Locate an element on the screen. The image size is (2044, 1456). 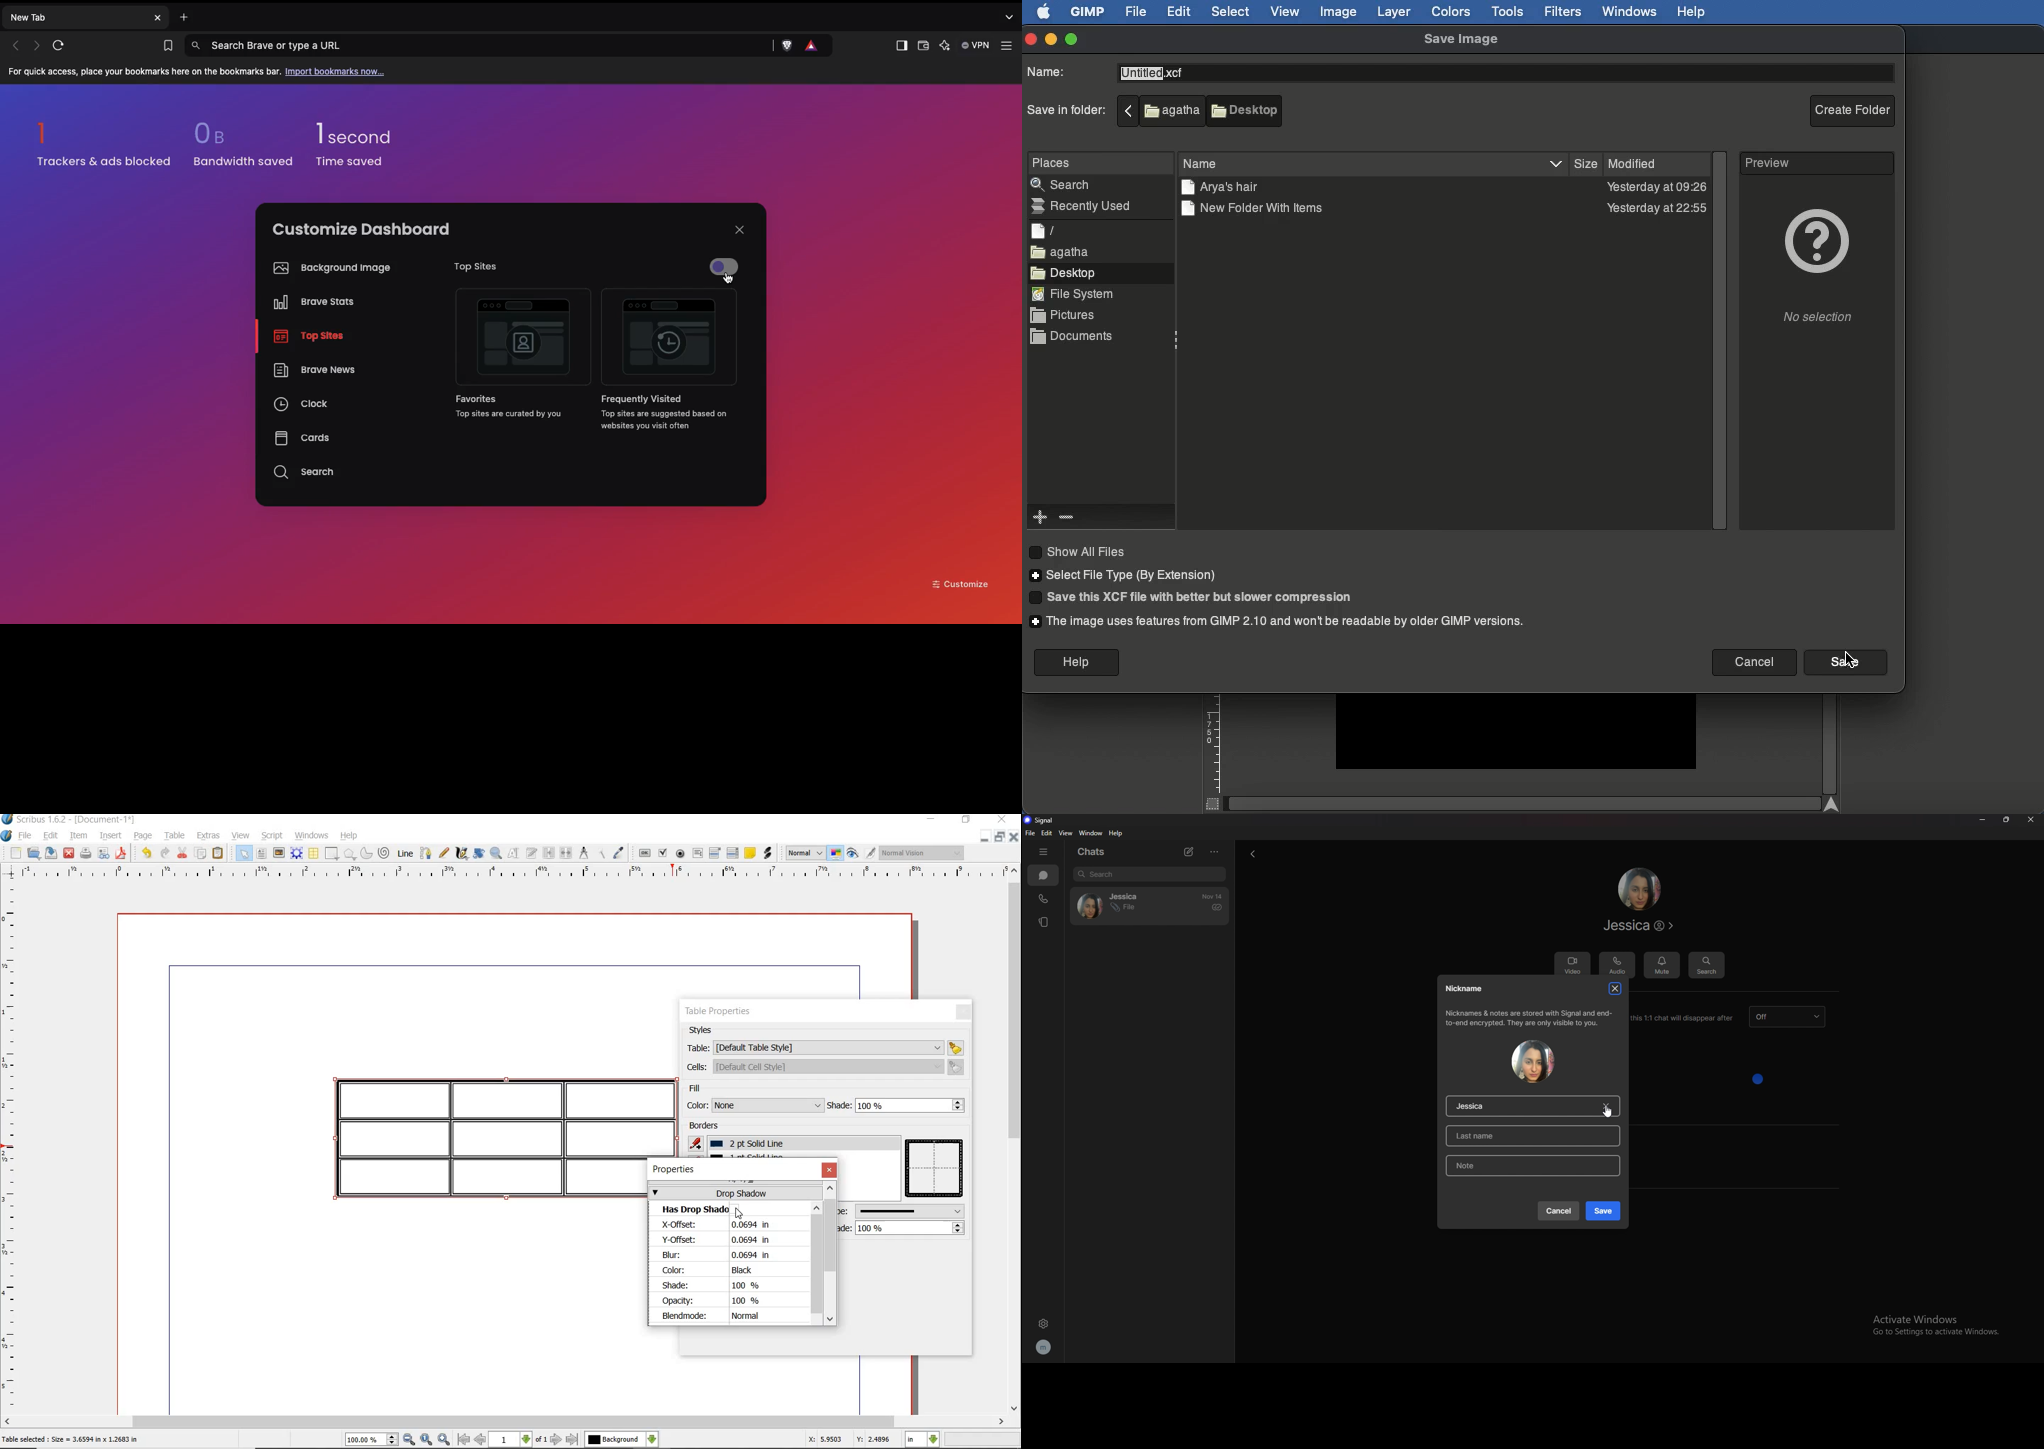
copy item properties is located at coordinates (605, 853).